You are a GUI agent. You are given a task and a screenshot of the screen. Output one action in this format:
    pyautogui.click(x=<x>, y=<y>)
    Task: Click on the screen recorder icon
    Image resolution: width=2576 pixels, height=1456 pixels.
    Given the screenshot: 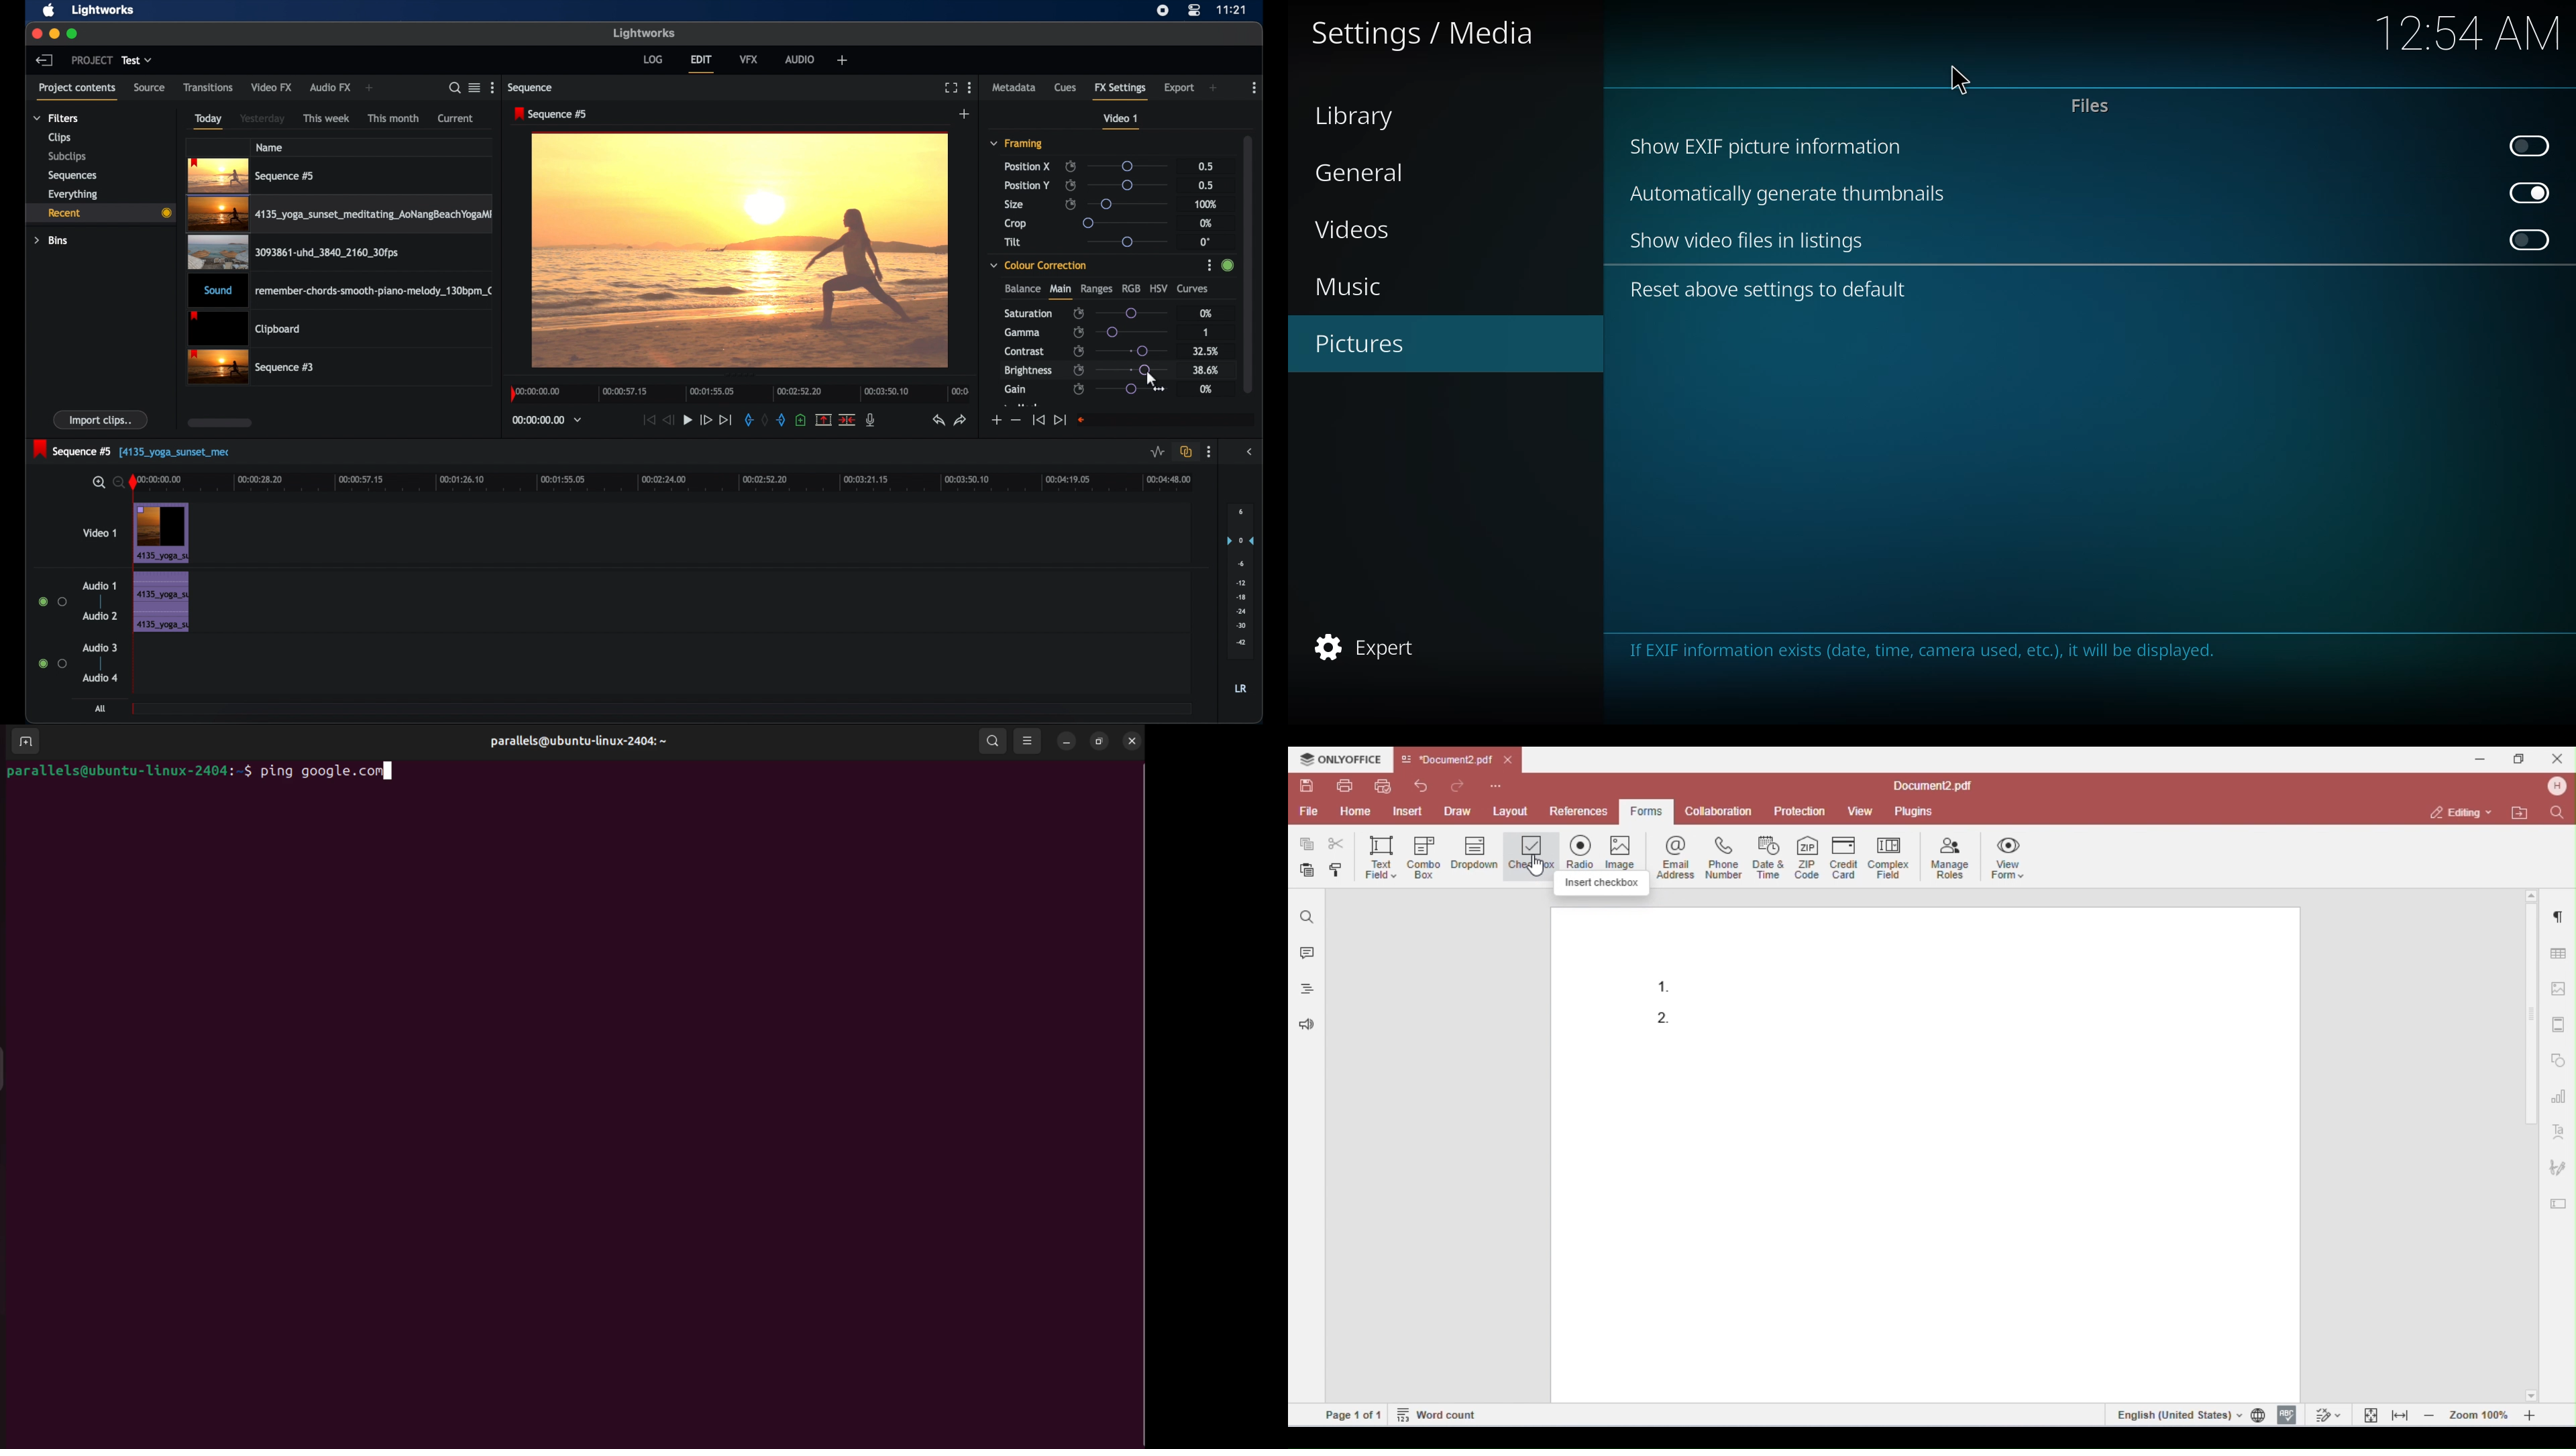 What is the action you would take?
    pyautogui.click(x=1163, y=11)
    